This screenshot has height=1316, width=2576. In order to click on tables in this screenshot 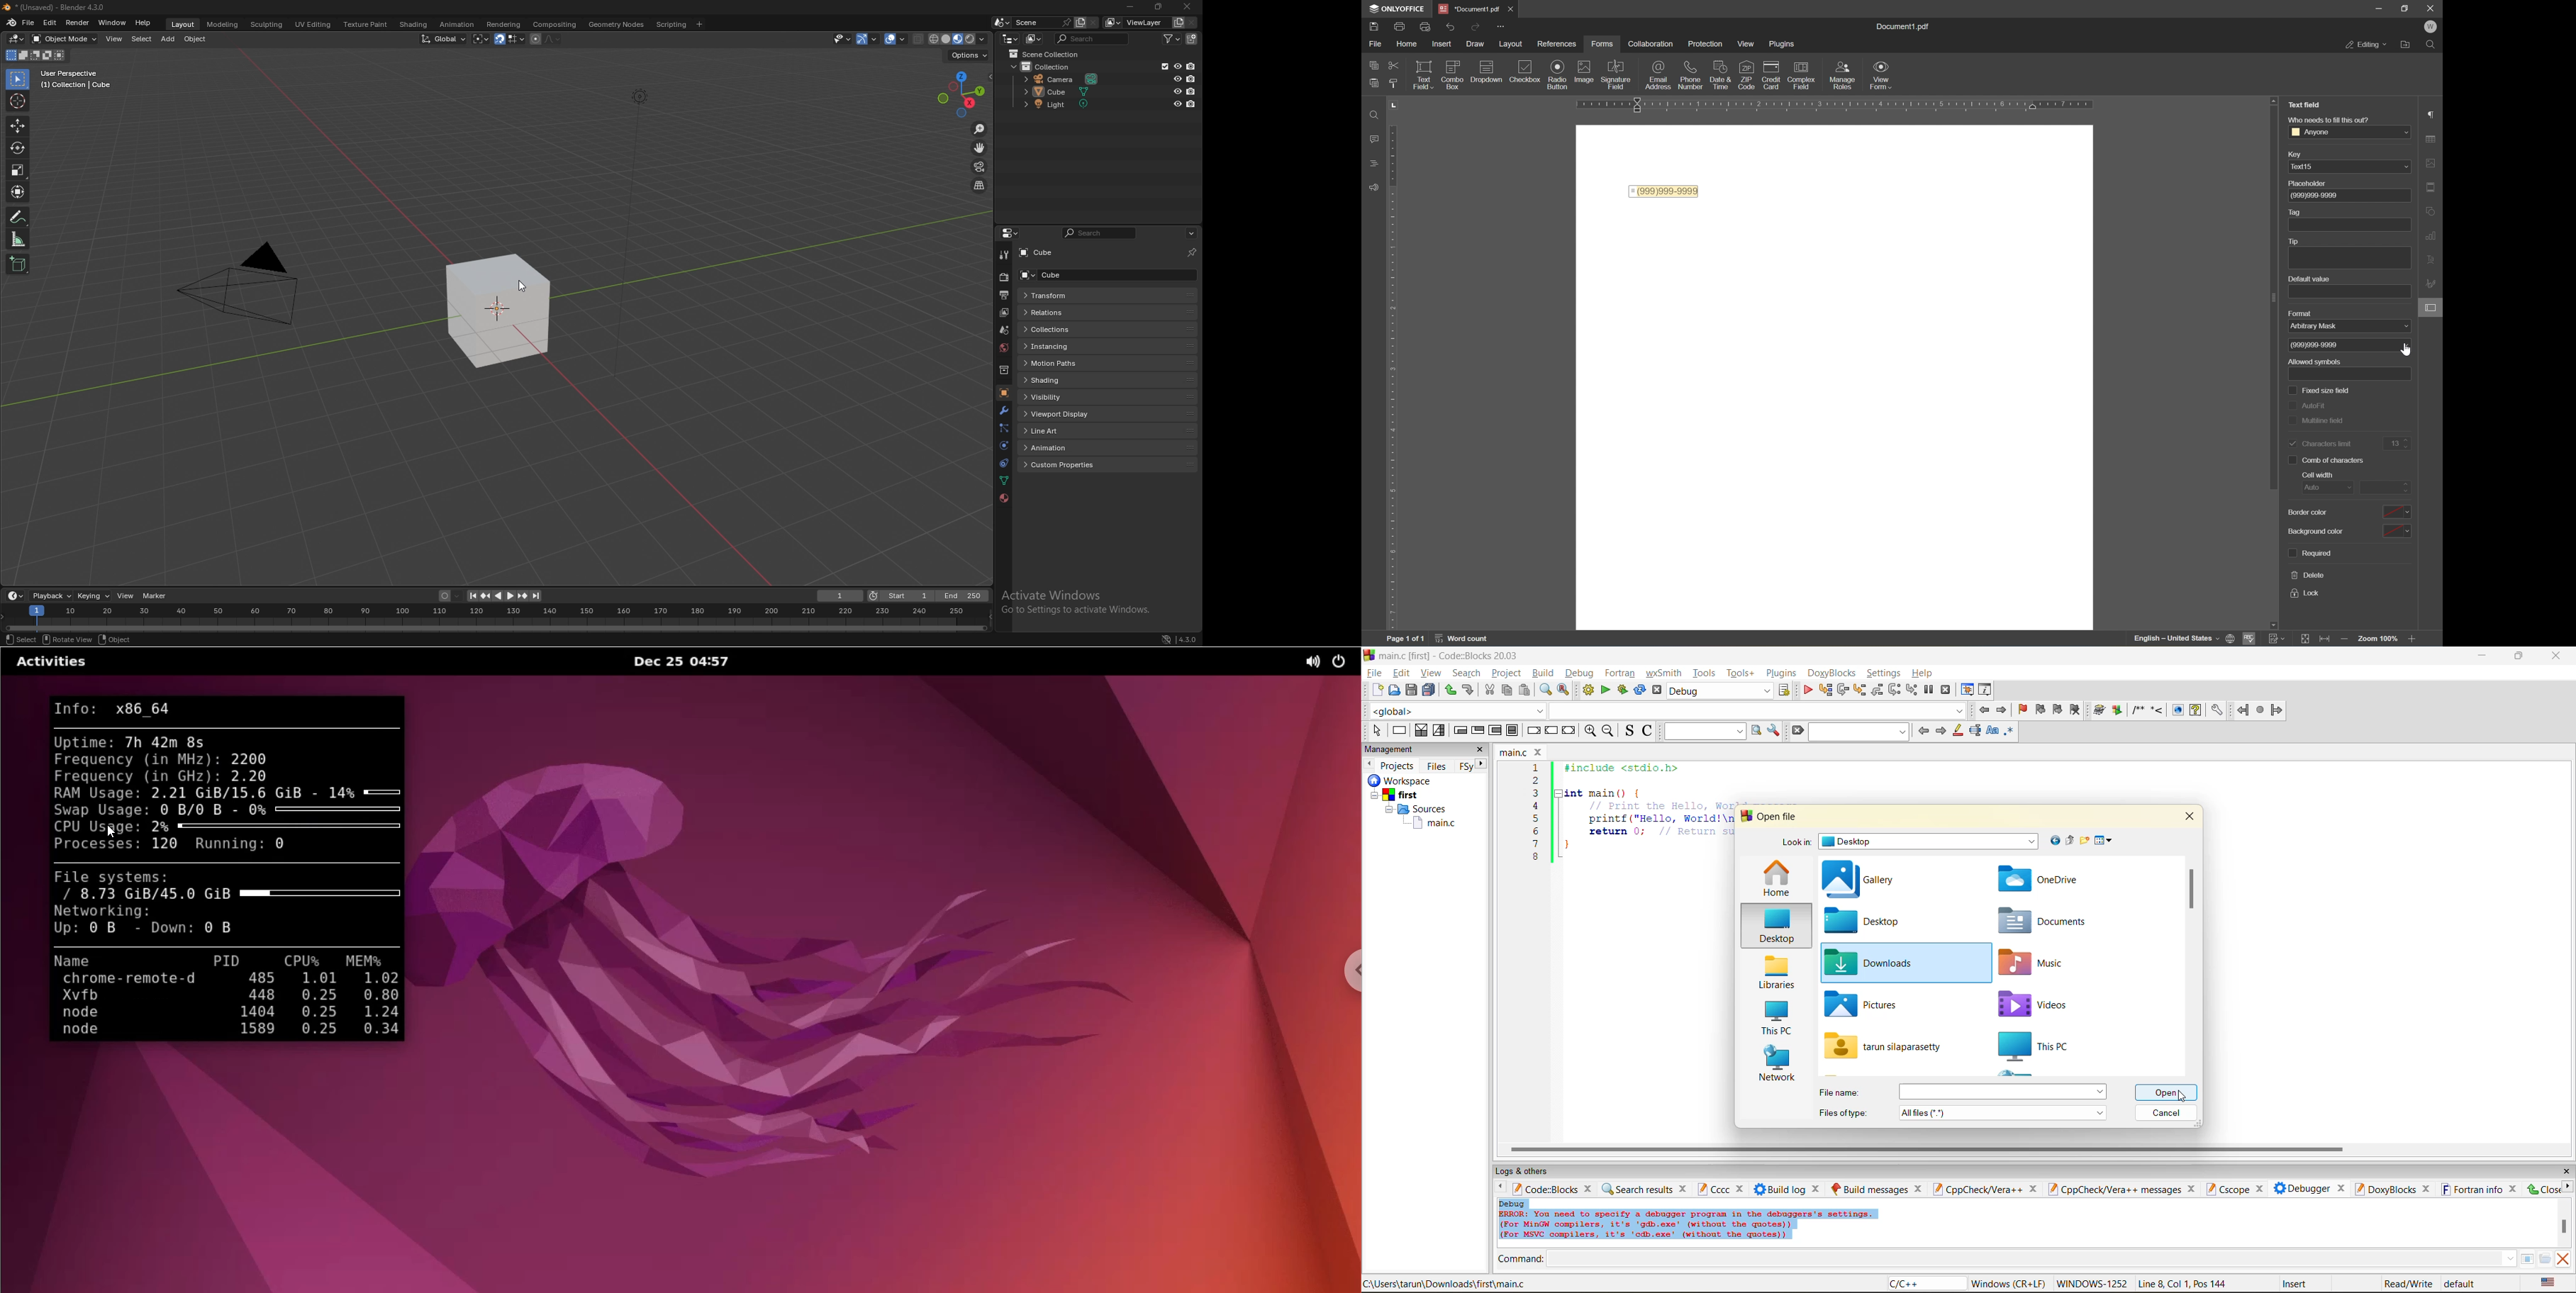, I will do `click(2527, 1258)`.